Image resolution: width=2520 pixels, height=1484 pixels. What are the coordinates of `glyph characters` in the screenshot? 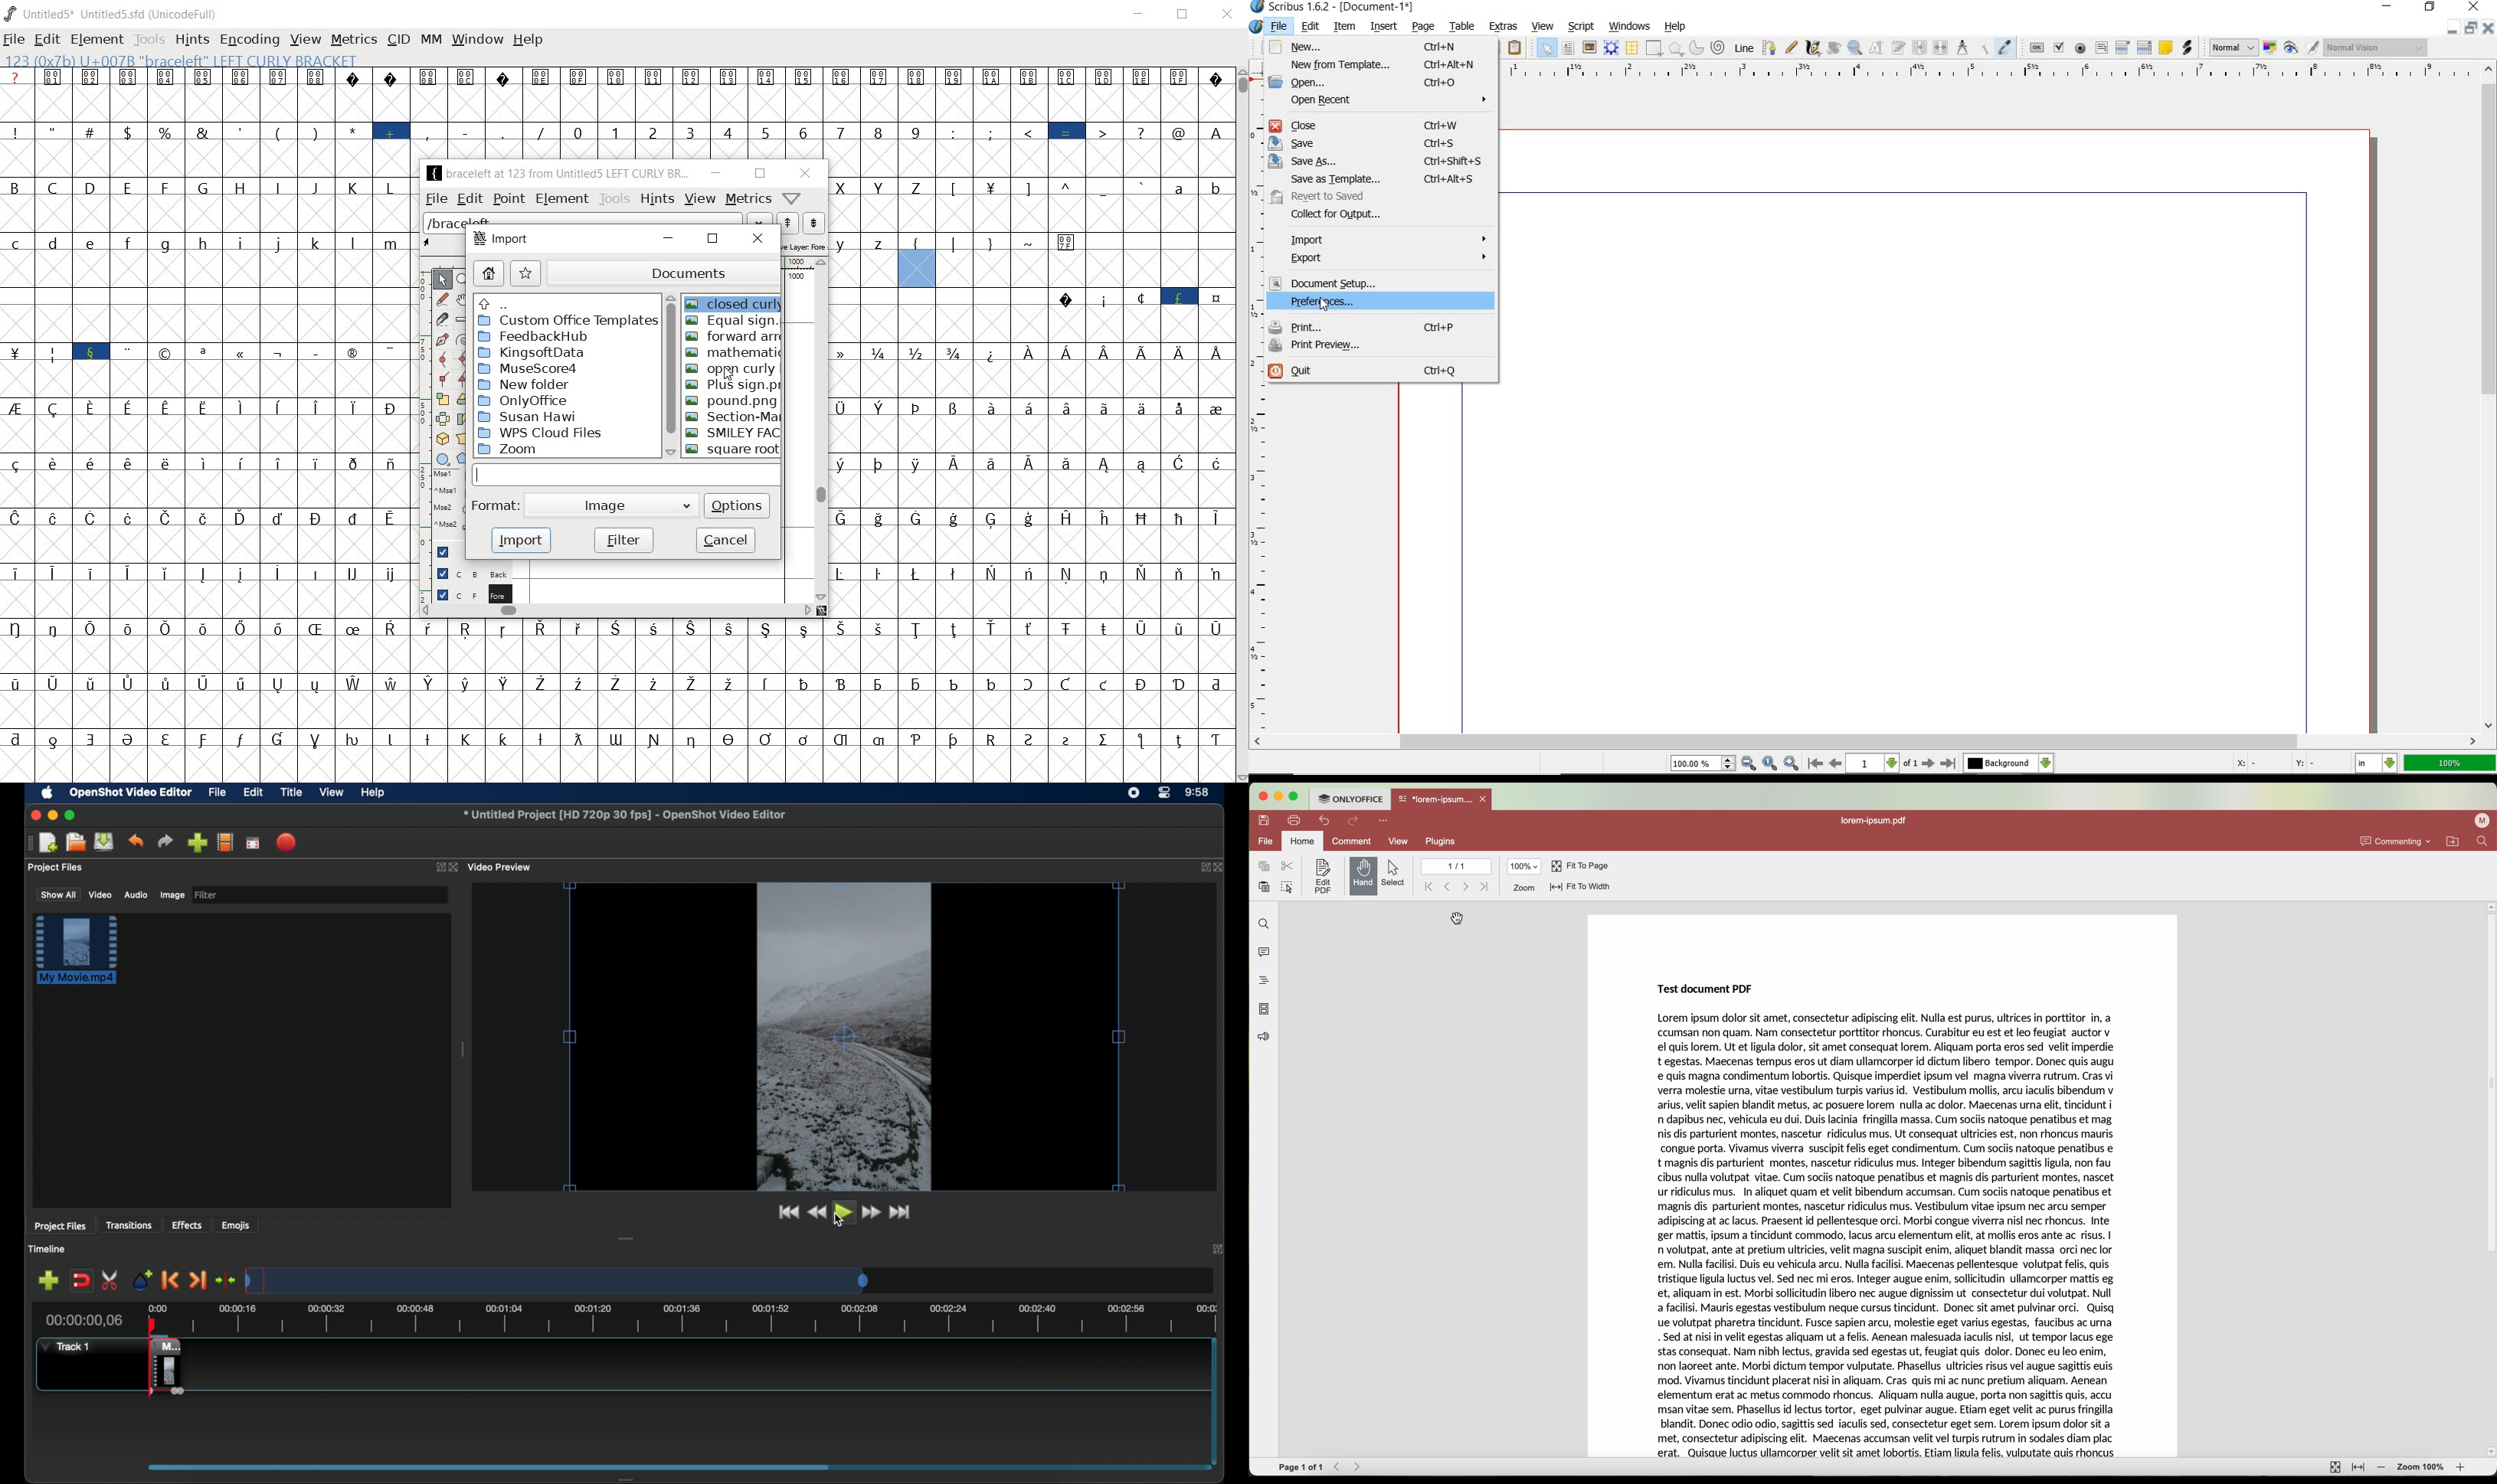 It's located at (1031, 451).